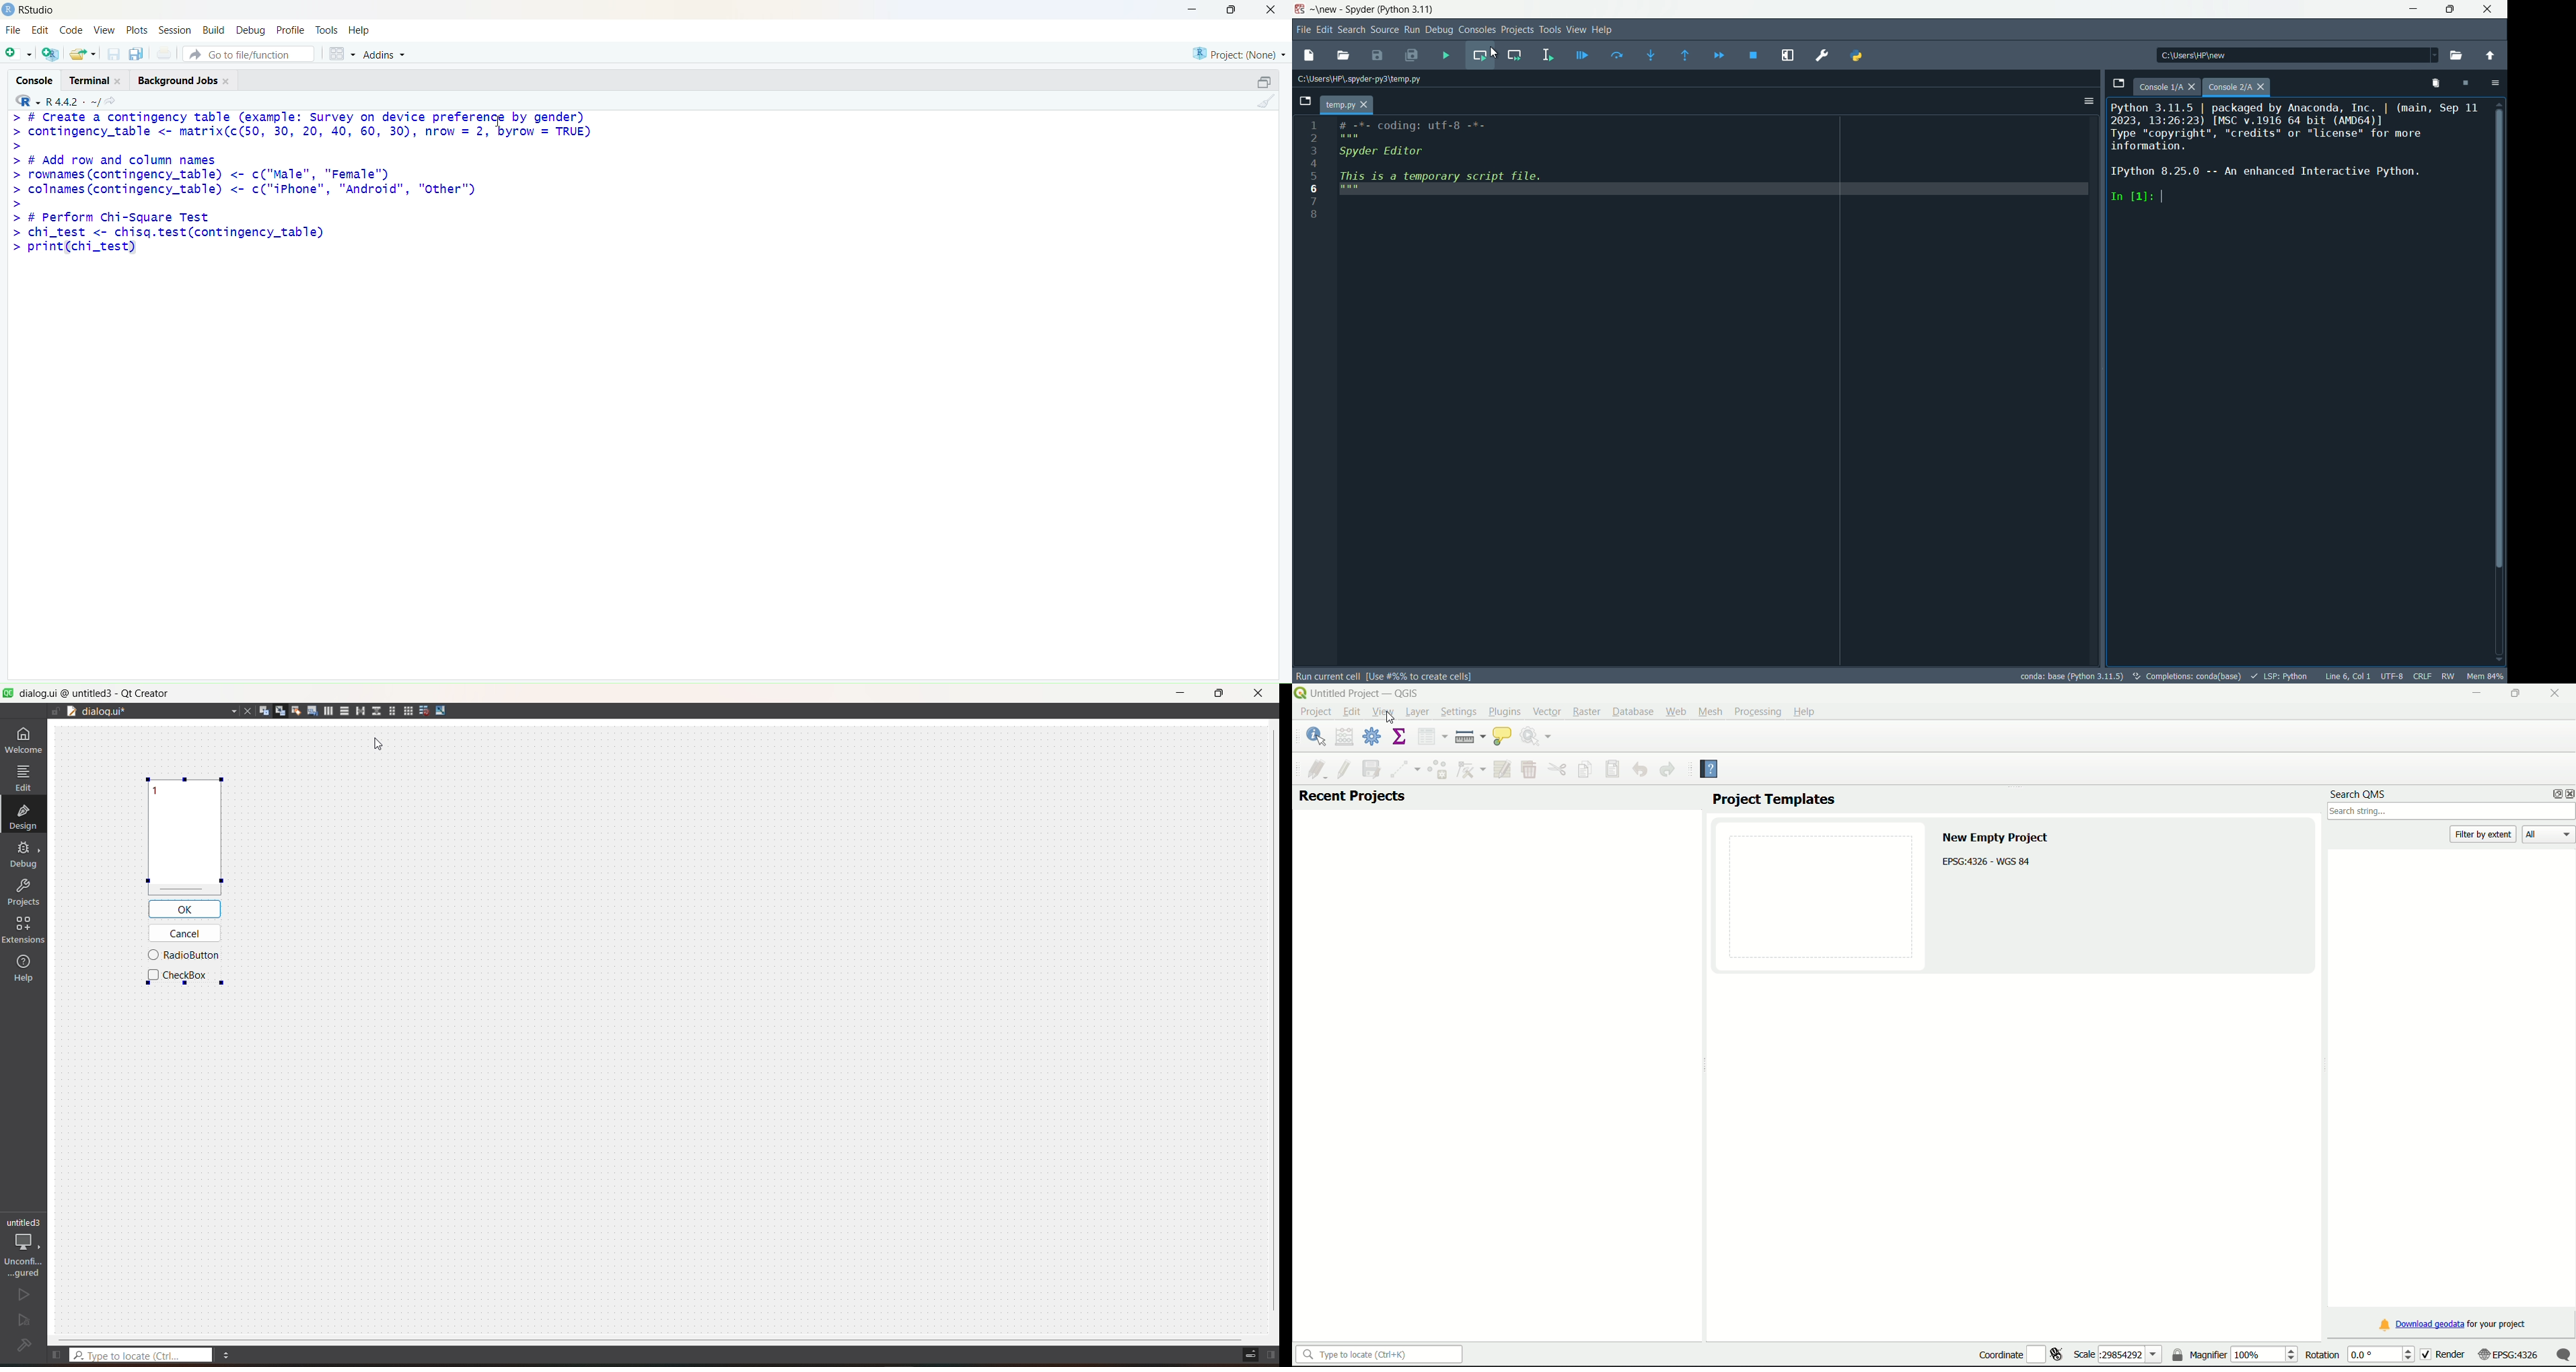 Image resolution: width=2576 pixels, height=1372 pixels. I want to click on search QMS, so click(2358, 792).